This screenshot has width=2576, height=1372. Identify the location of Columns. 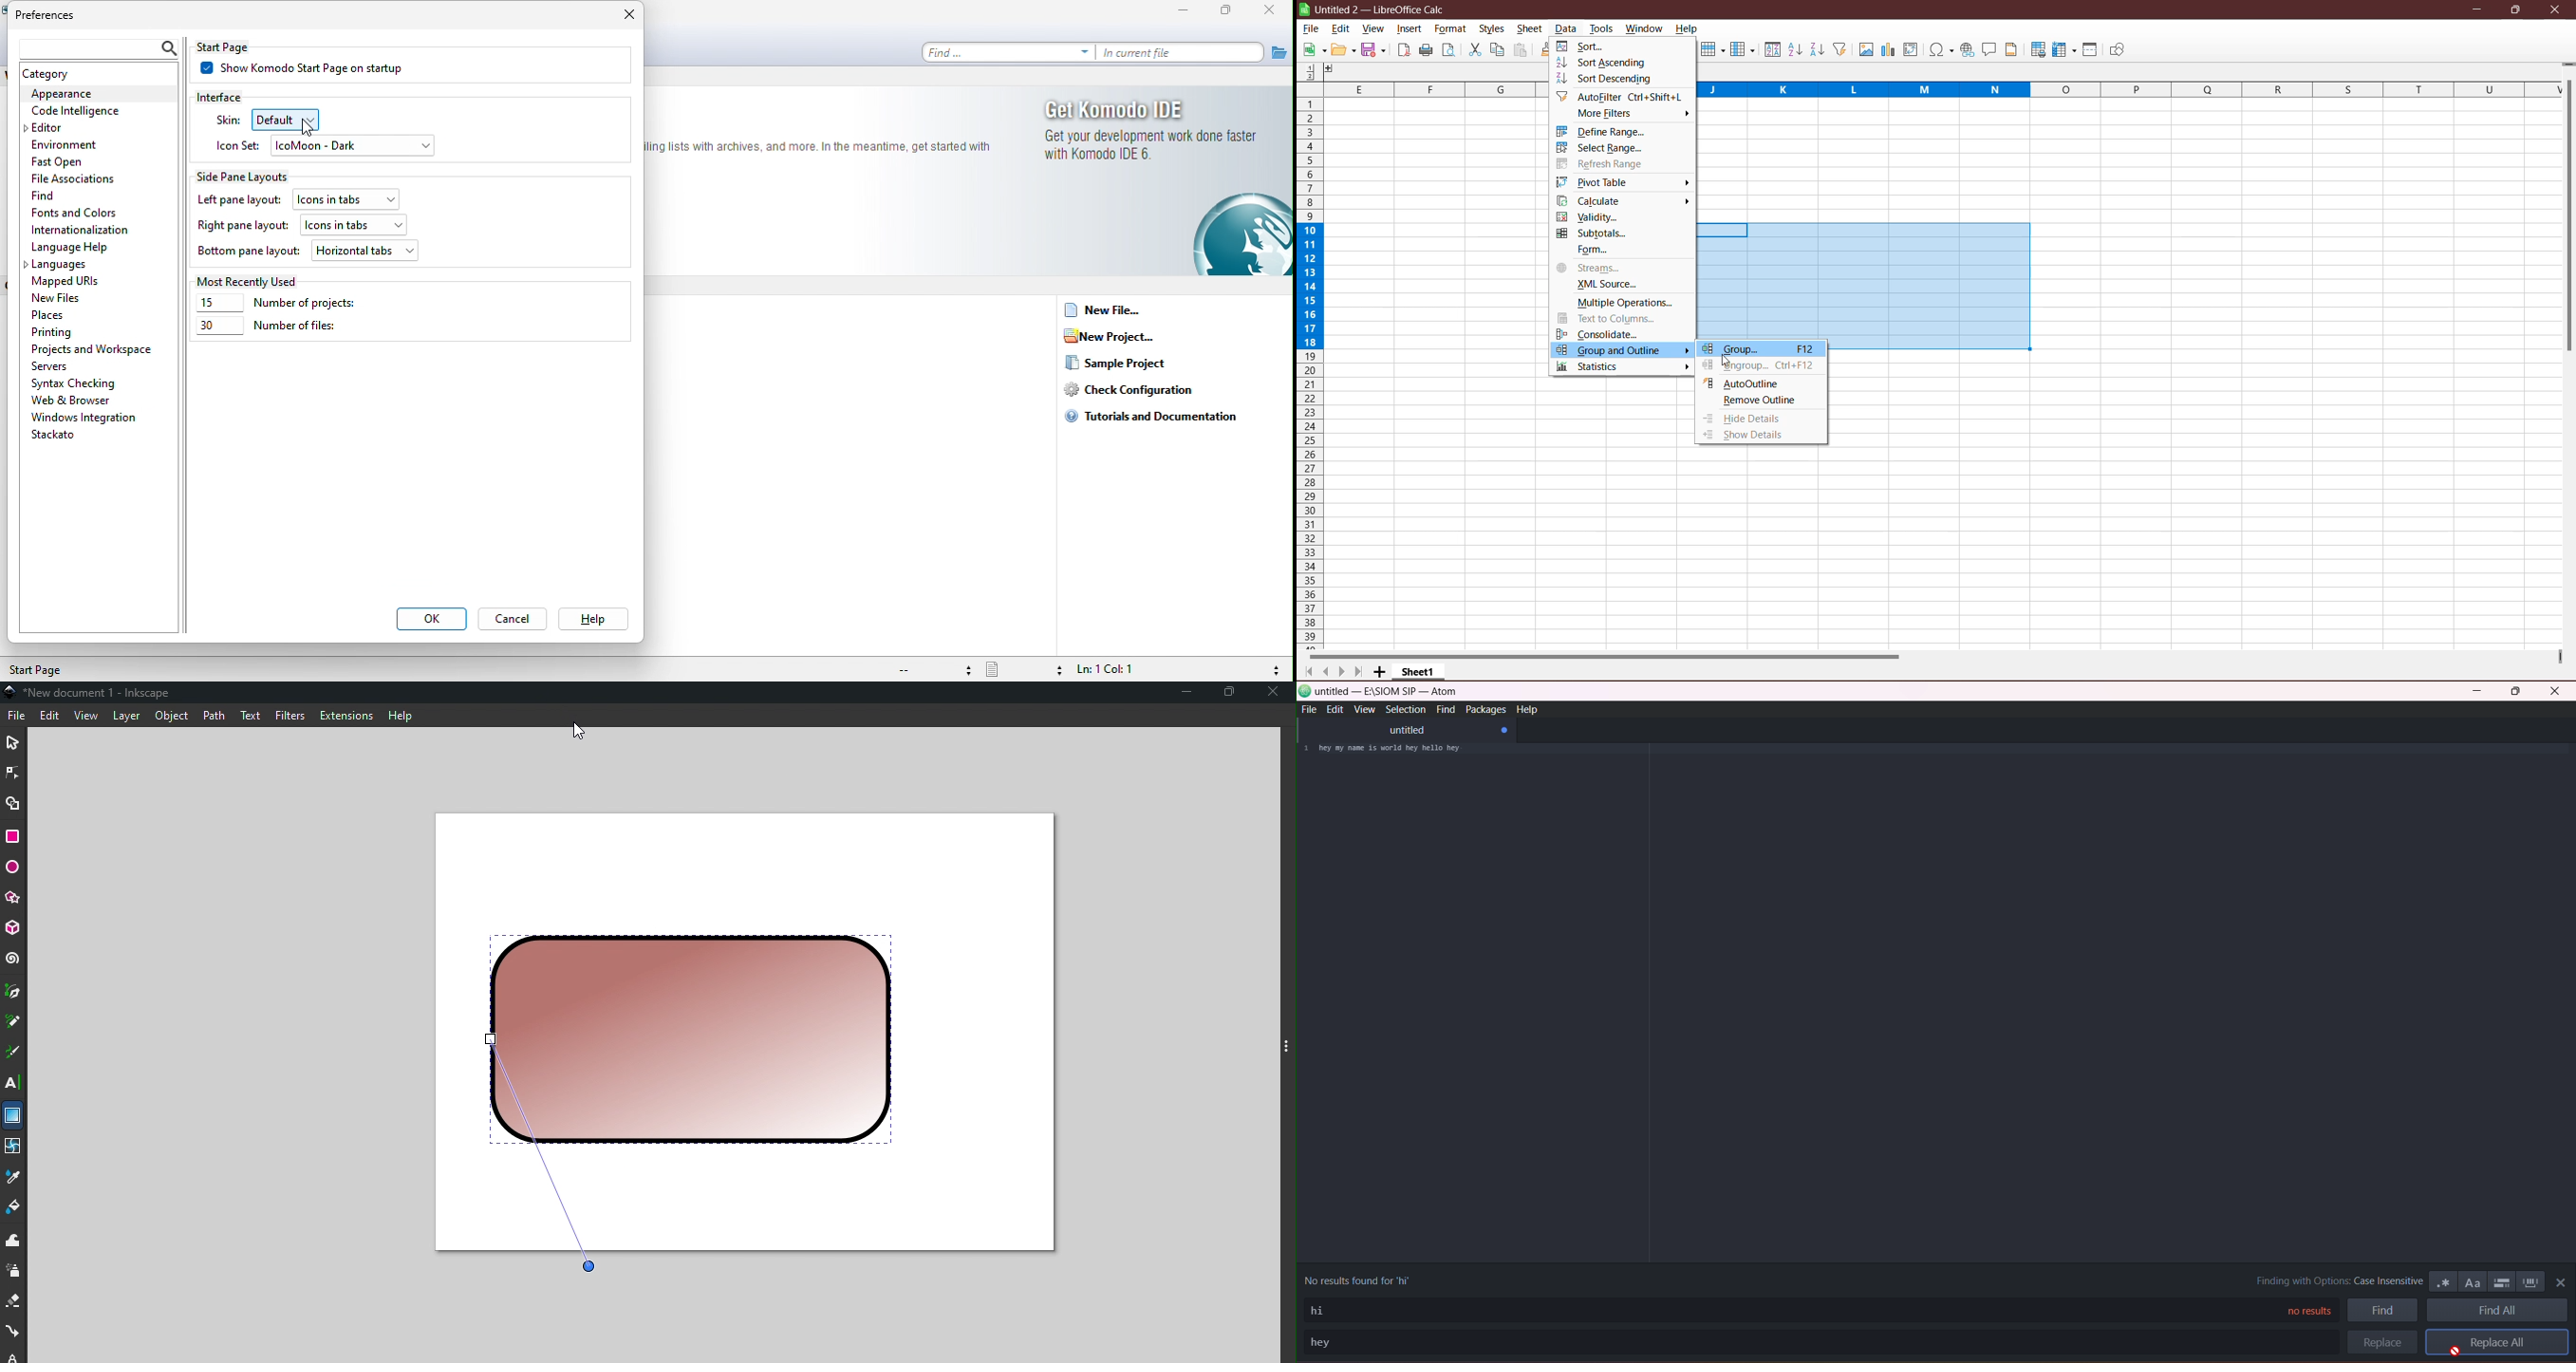
(1743, 49).